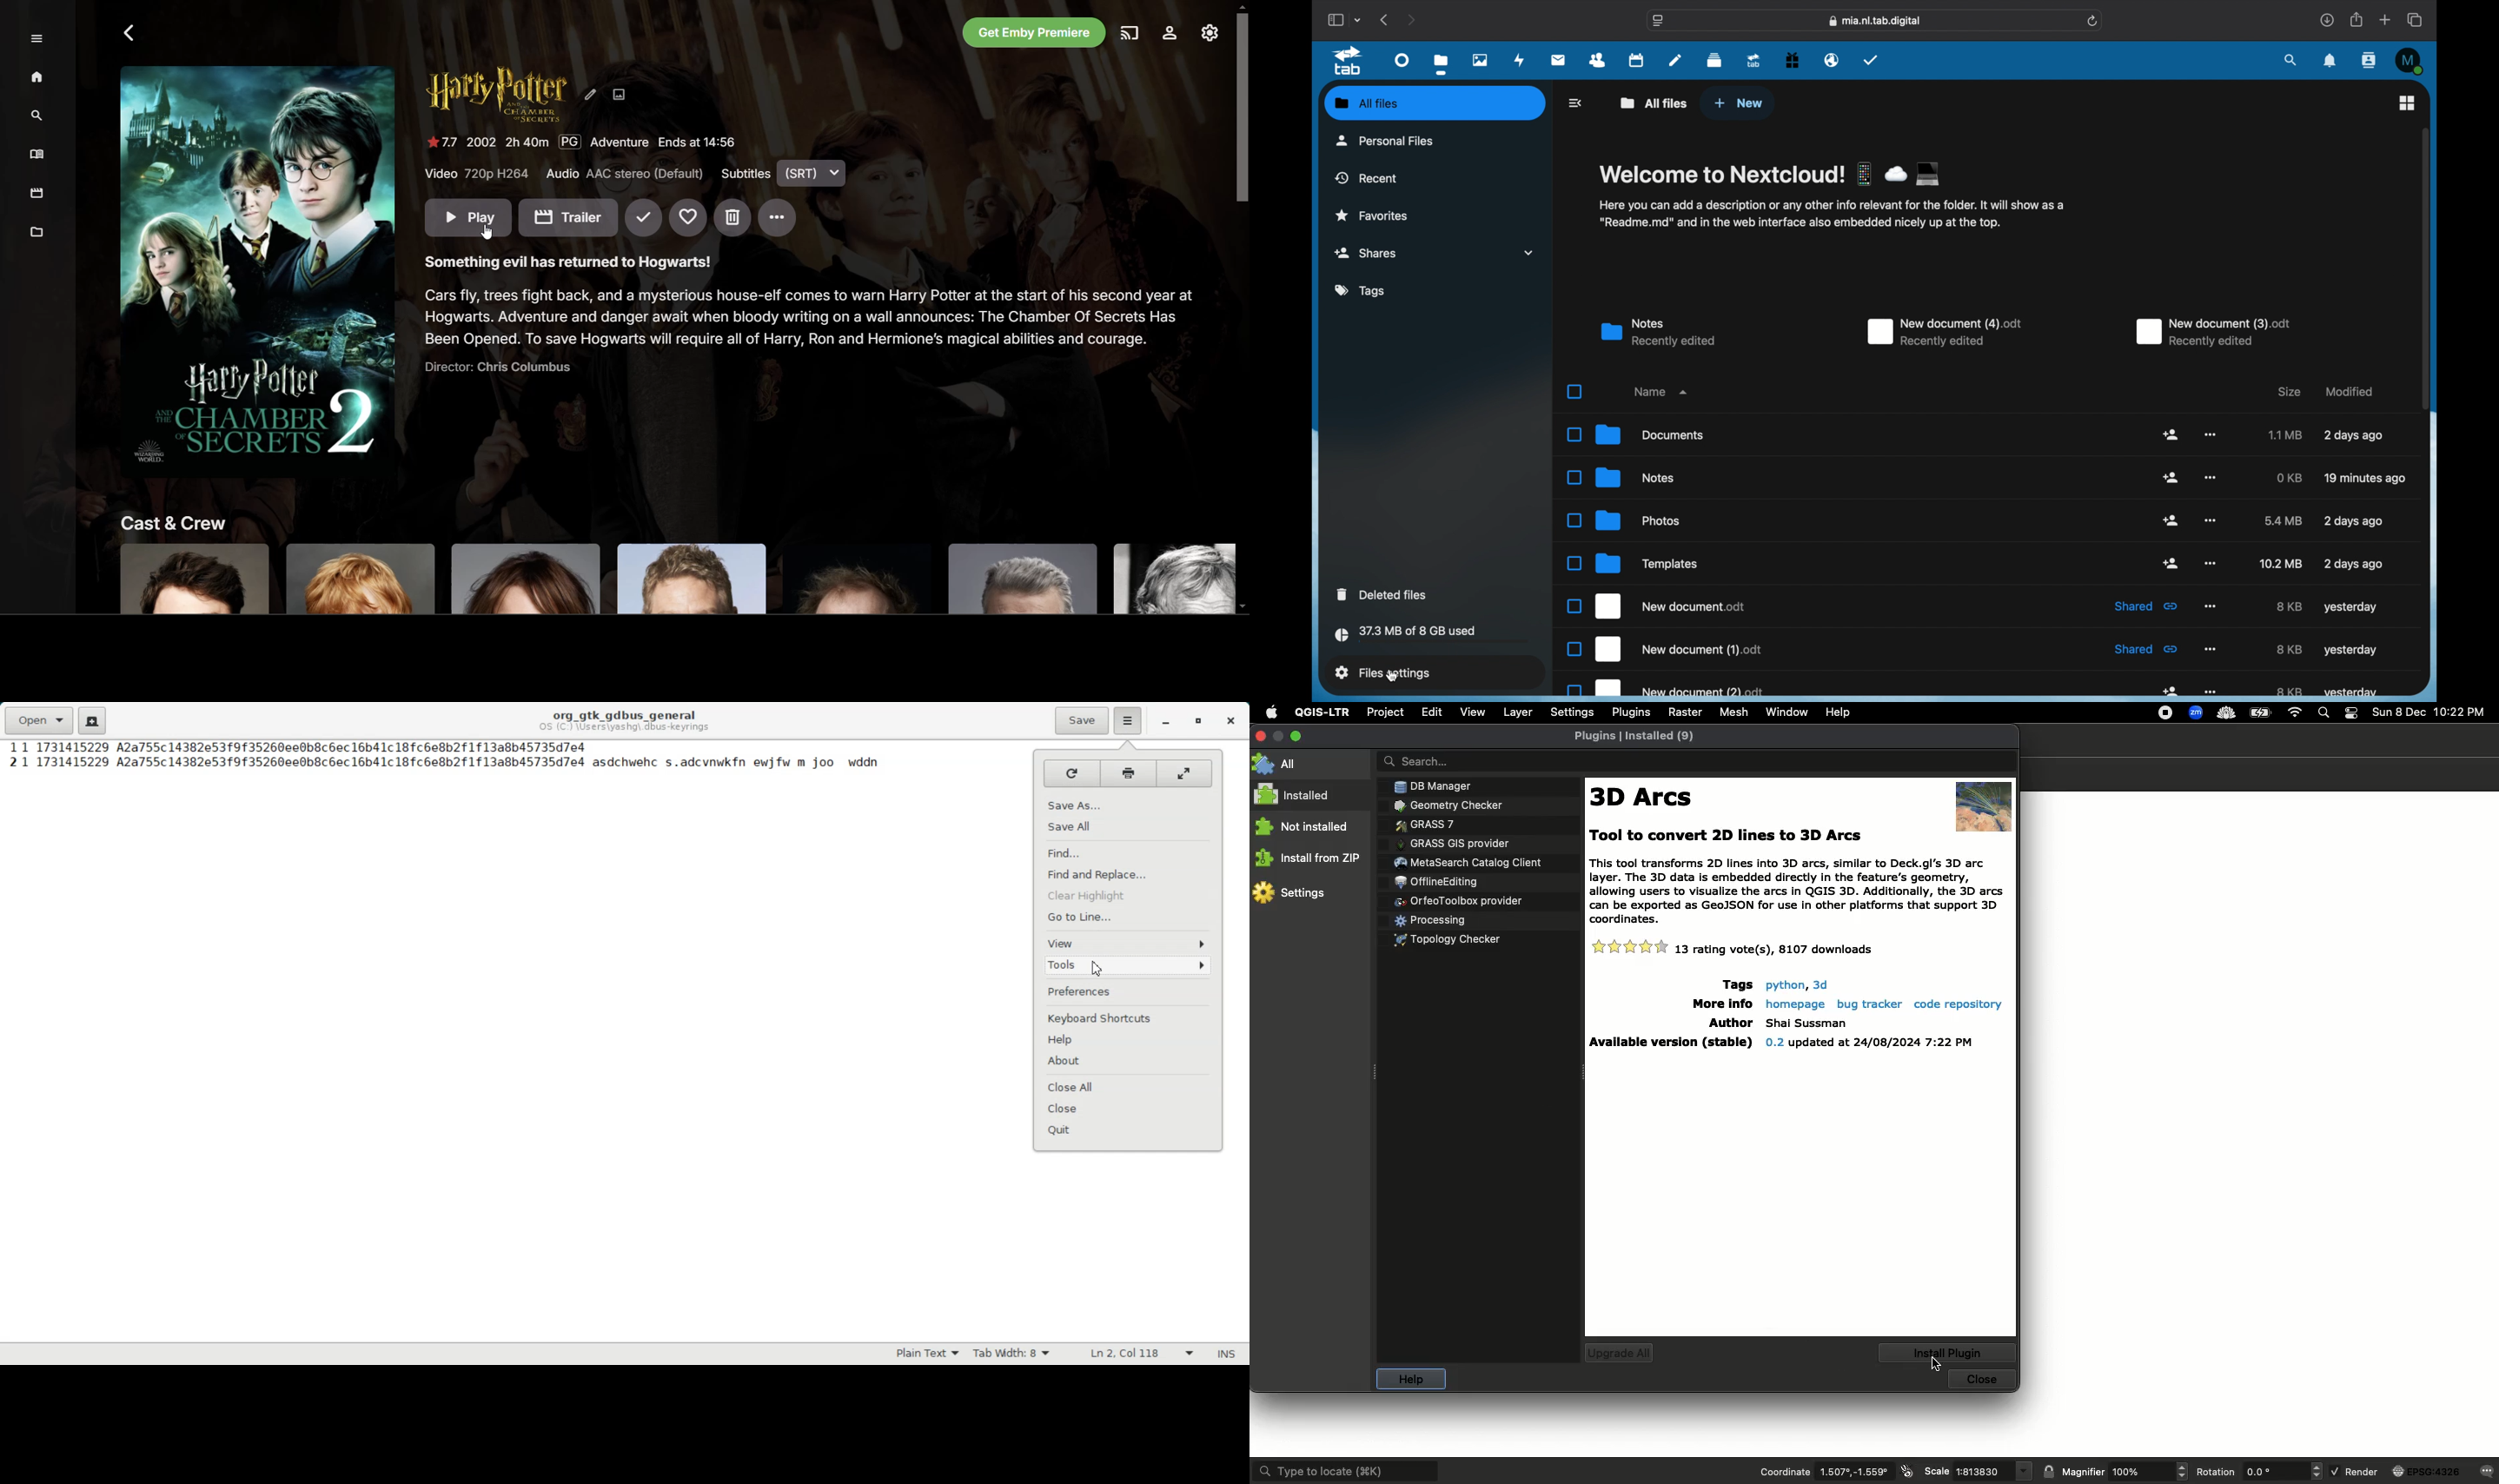  What do you see at coordinates (1402, 61) in the screenshot?
I see `dashboard` at bounding box center [1402, 61].